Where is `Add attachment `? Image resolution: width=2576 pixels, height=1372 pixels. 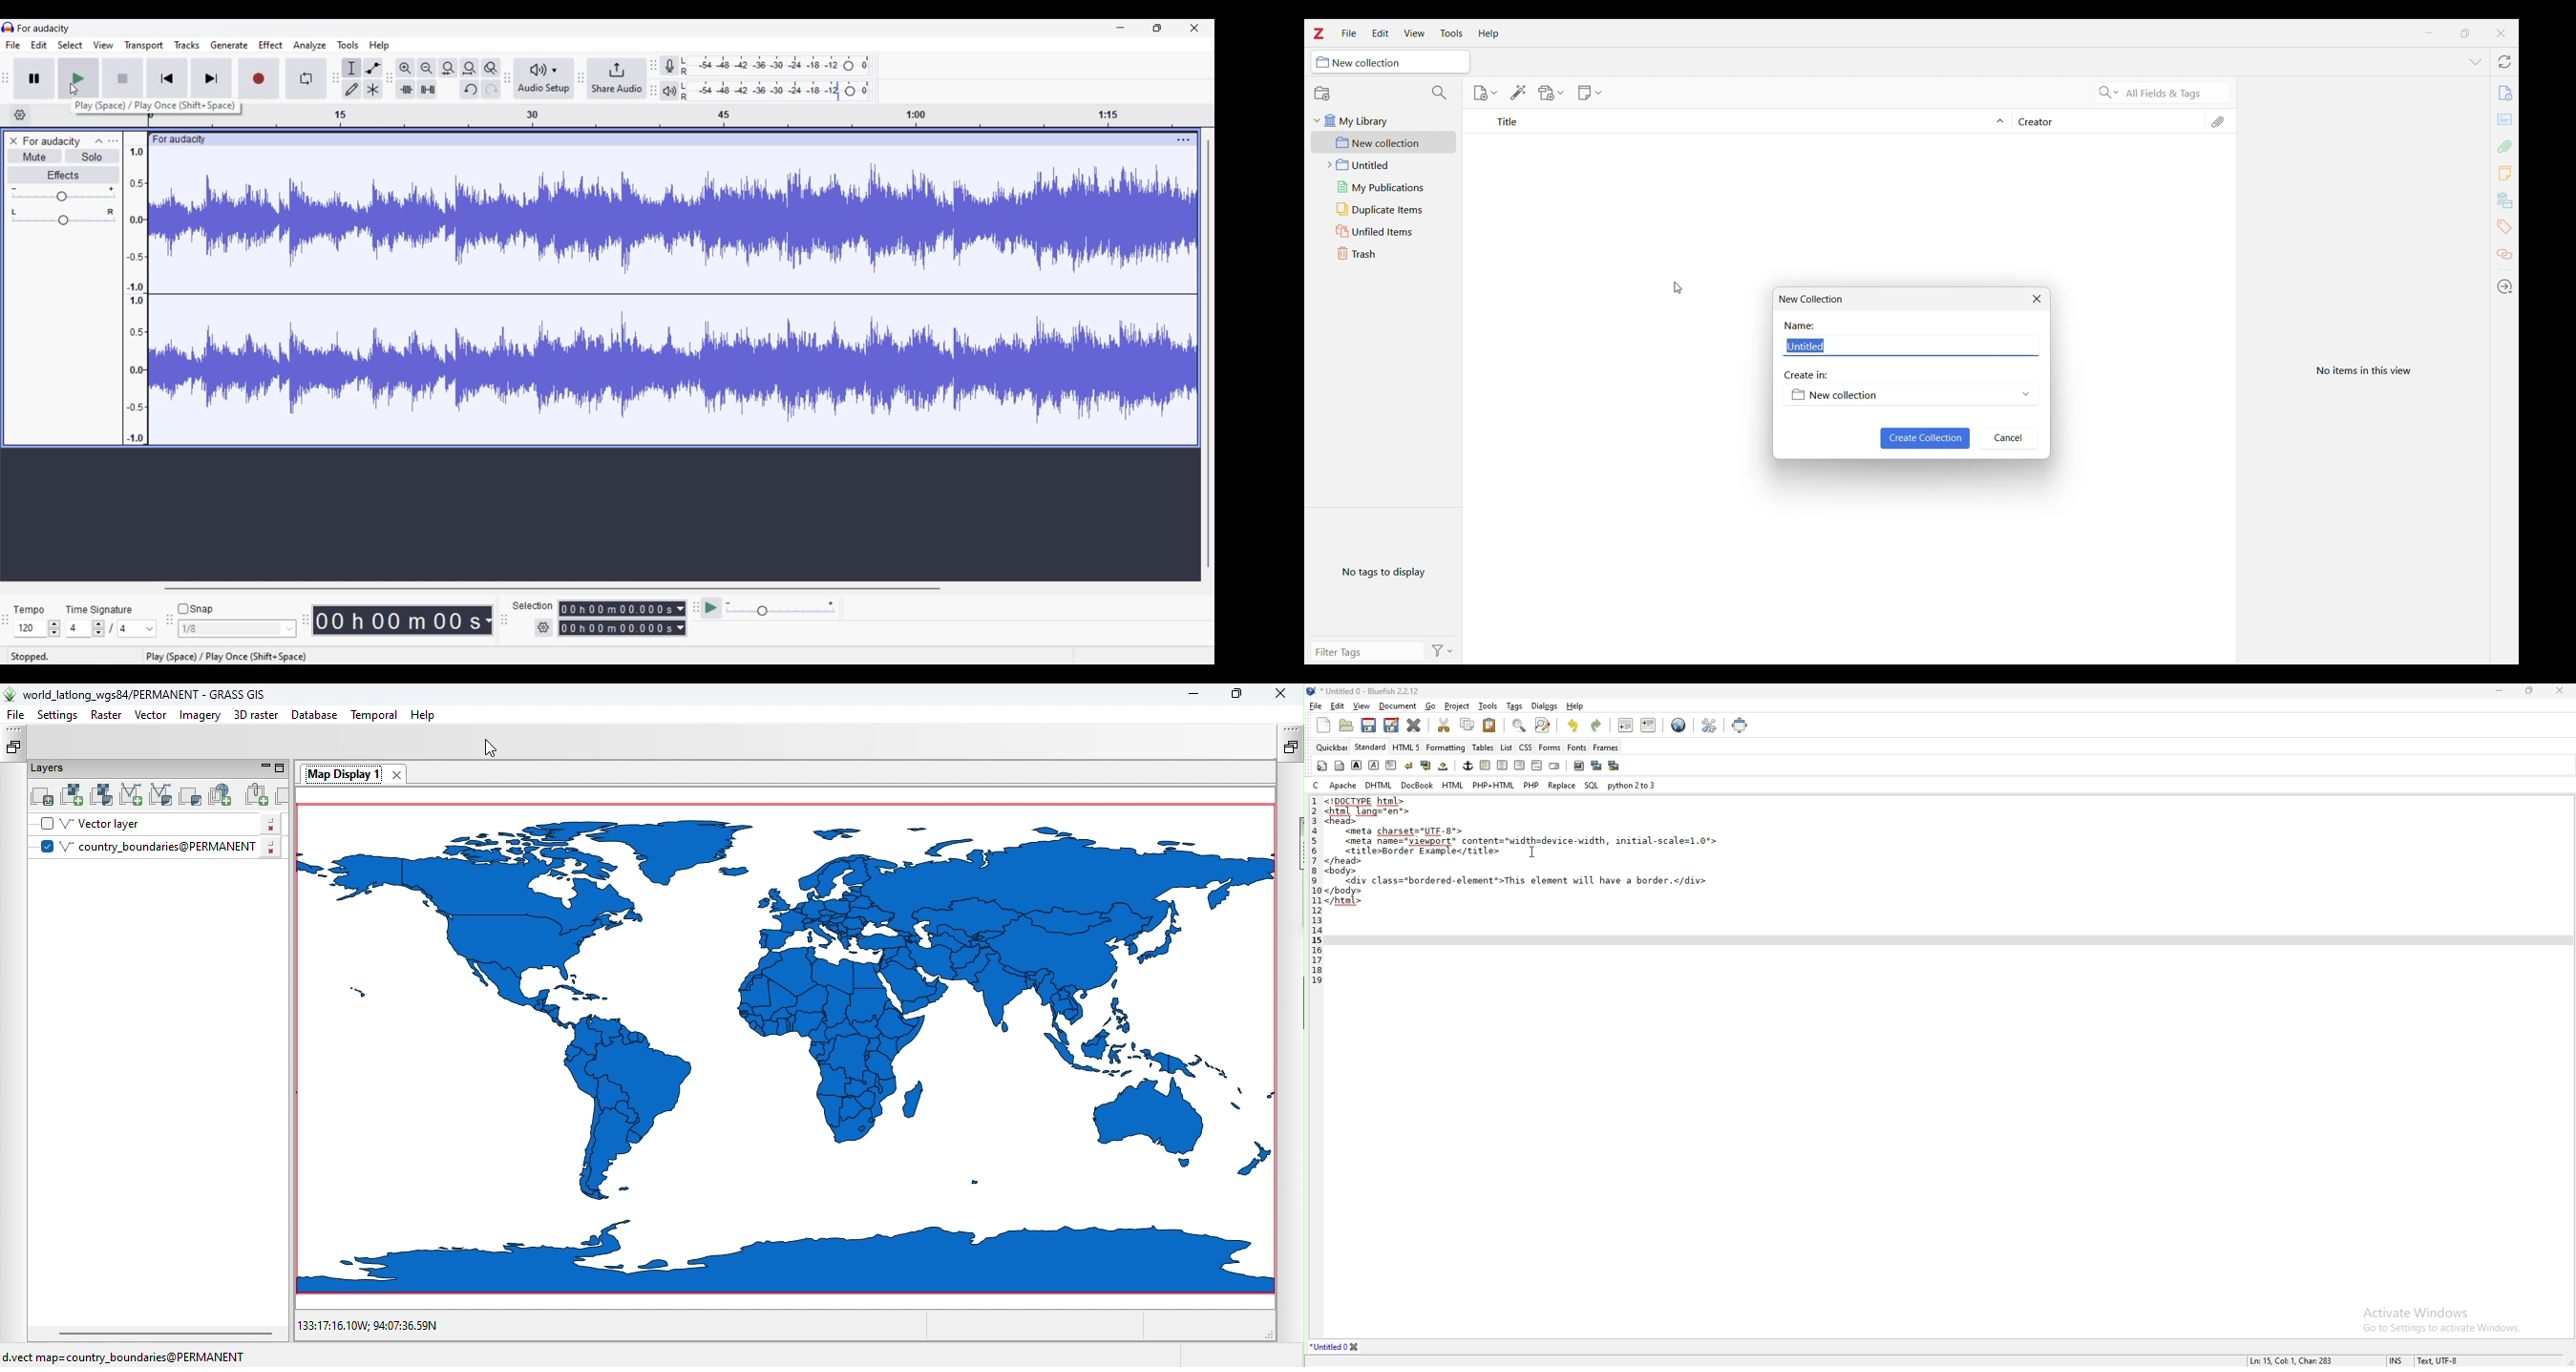 Add attachment  is located at coordinates (2506, 146).